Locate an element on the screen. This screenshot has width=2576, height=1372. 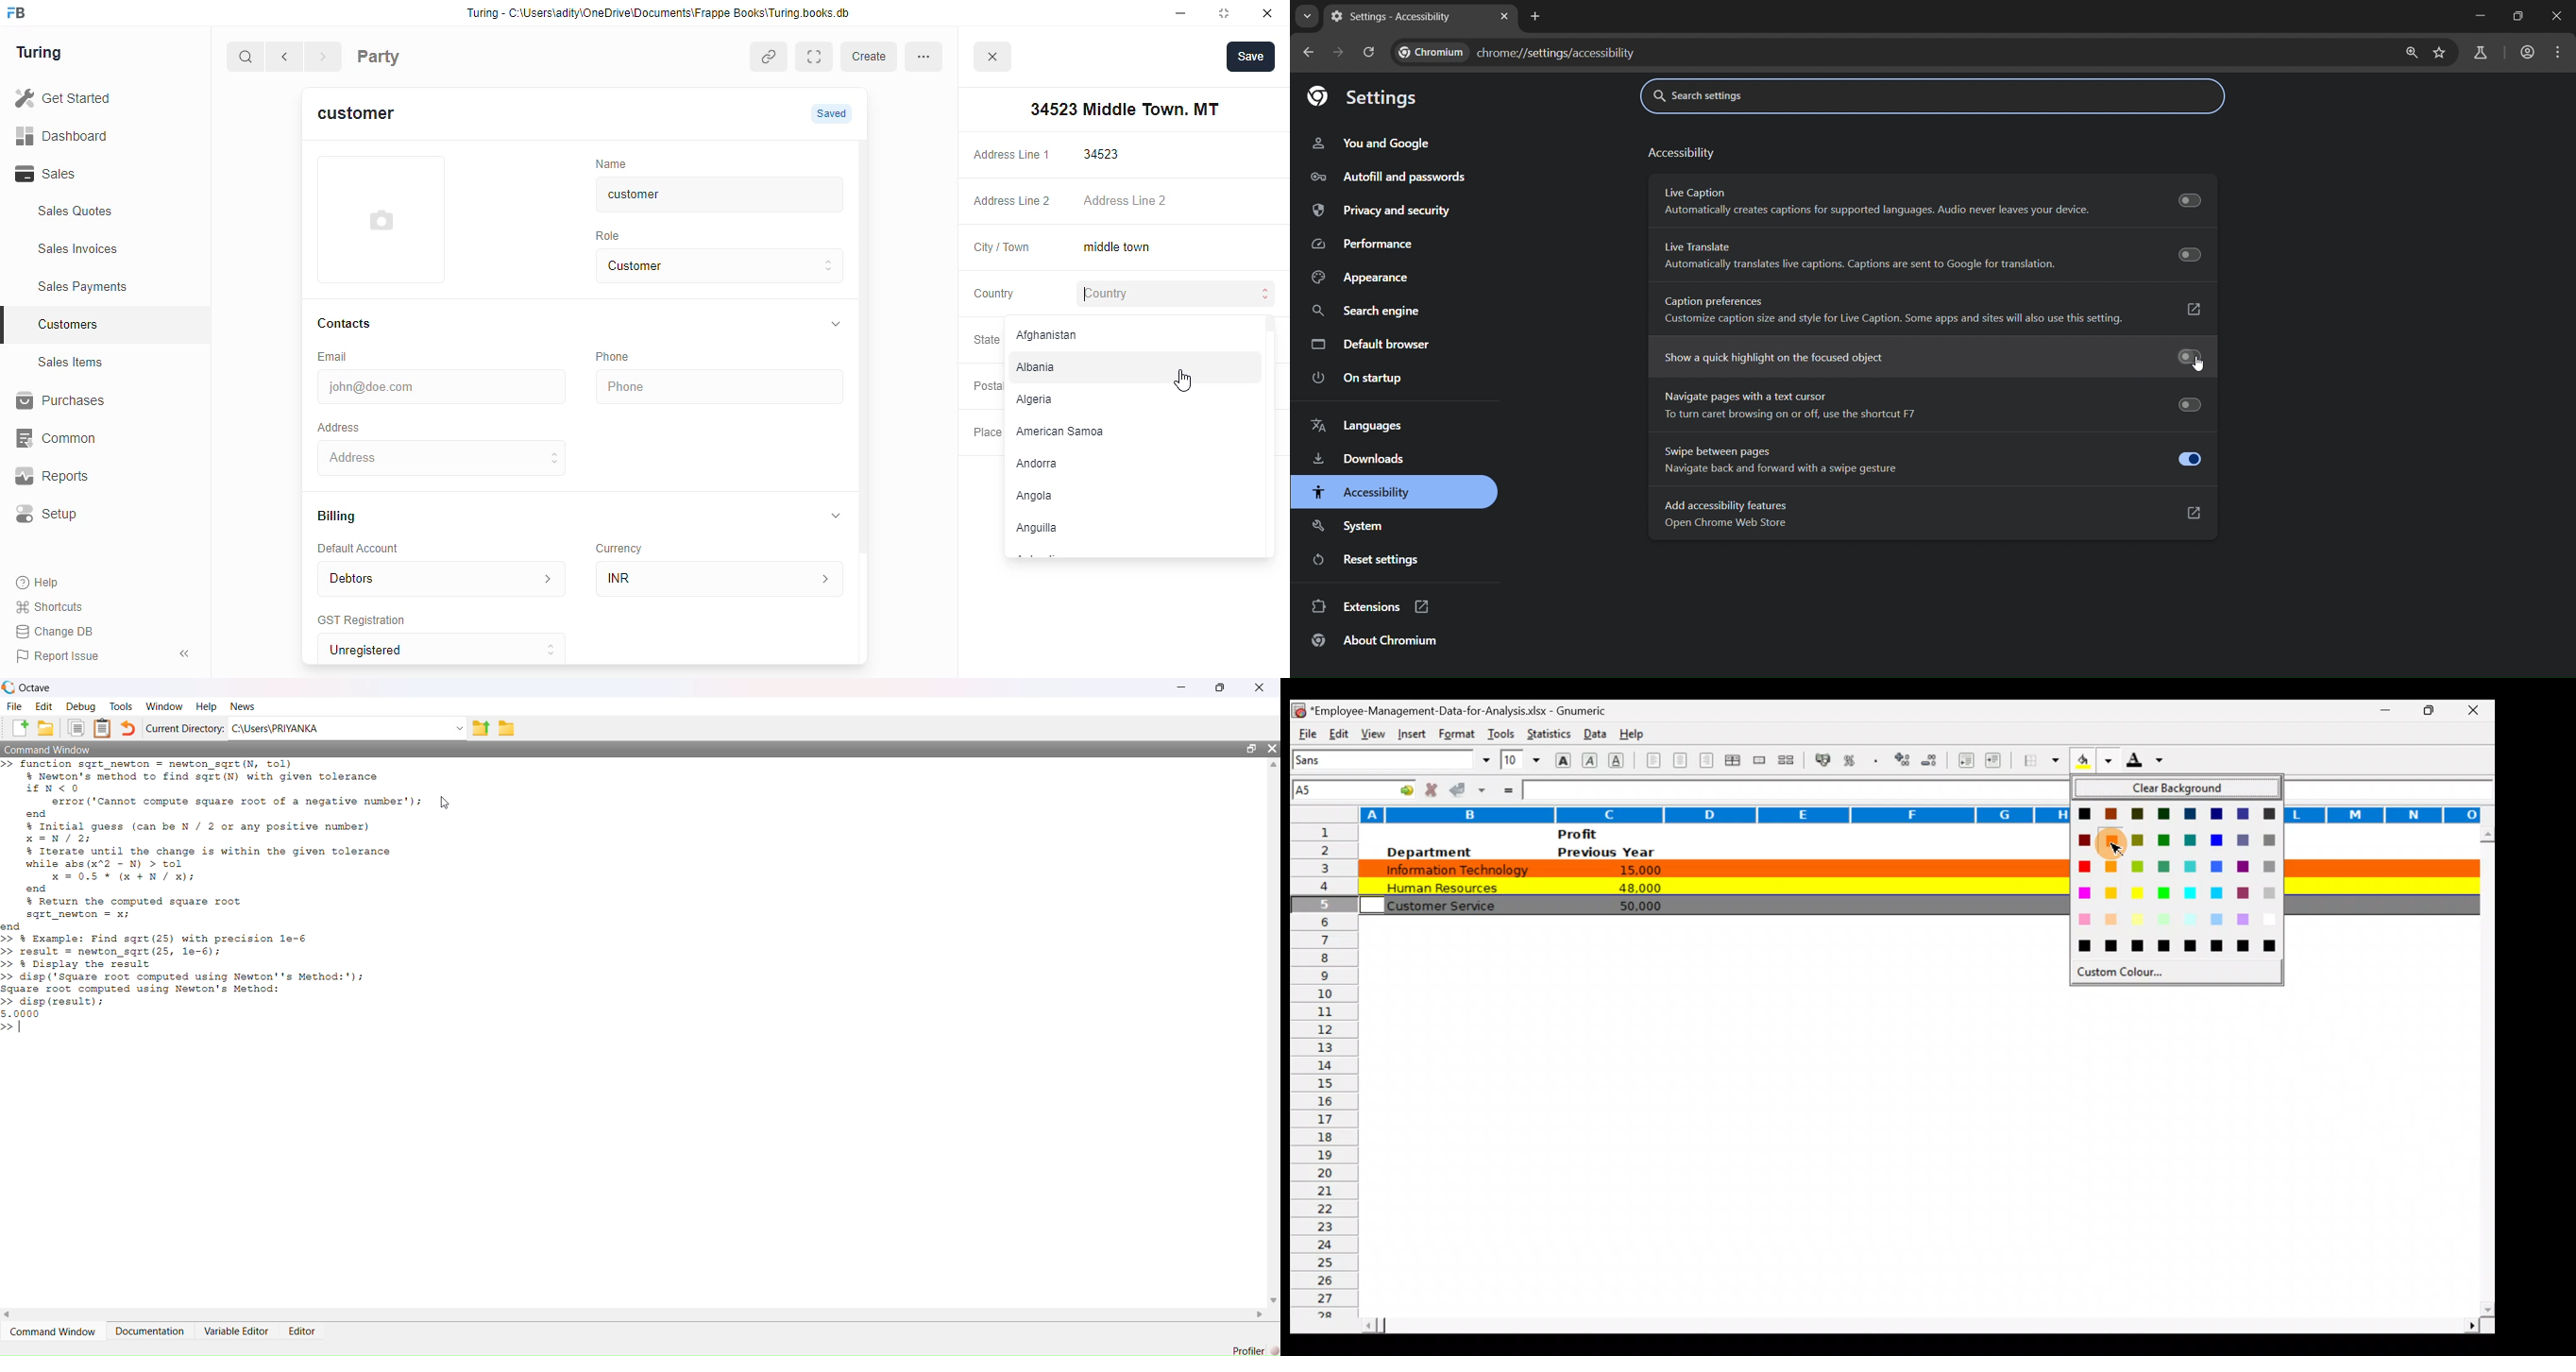
Phone is located at coordinates (623, 356).